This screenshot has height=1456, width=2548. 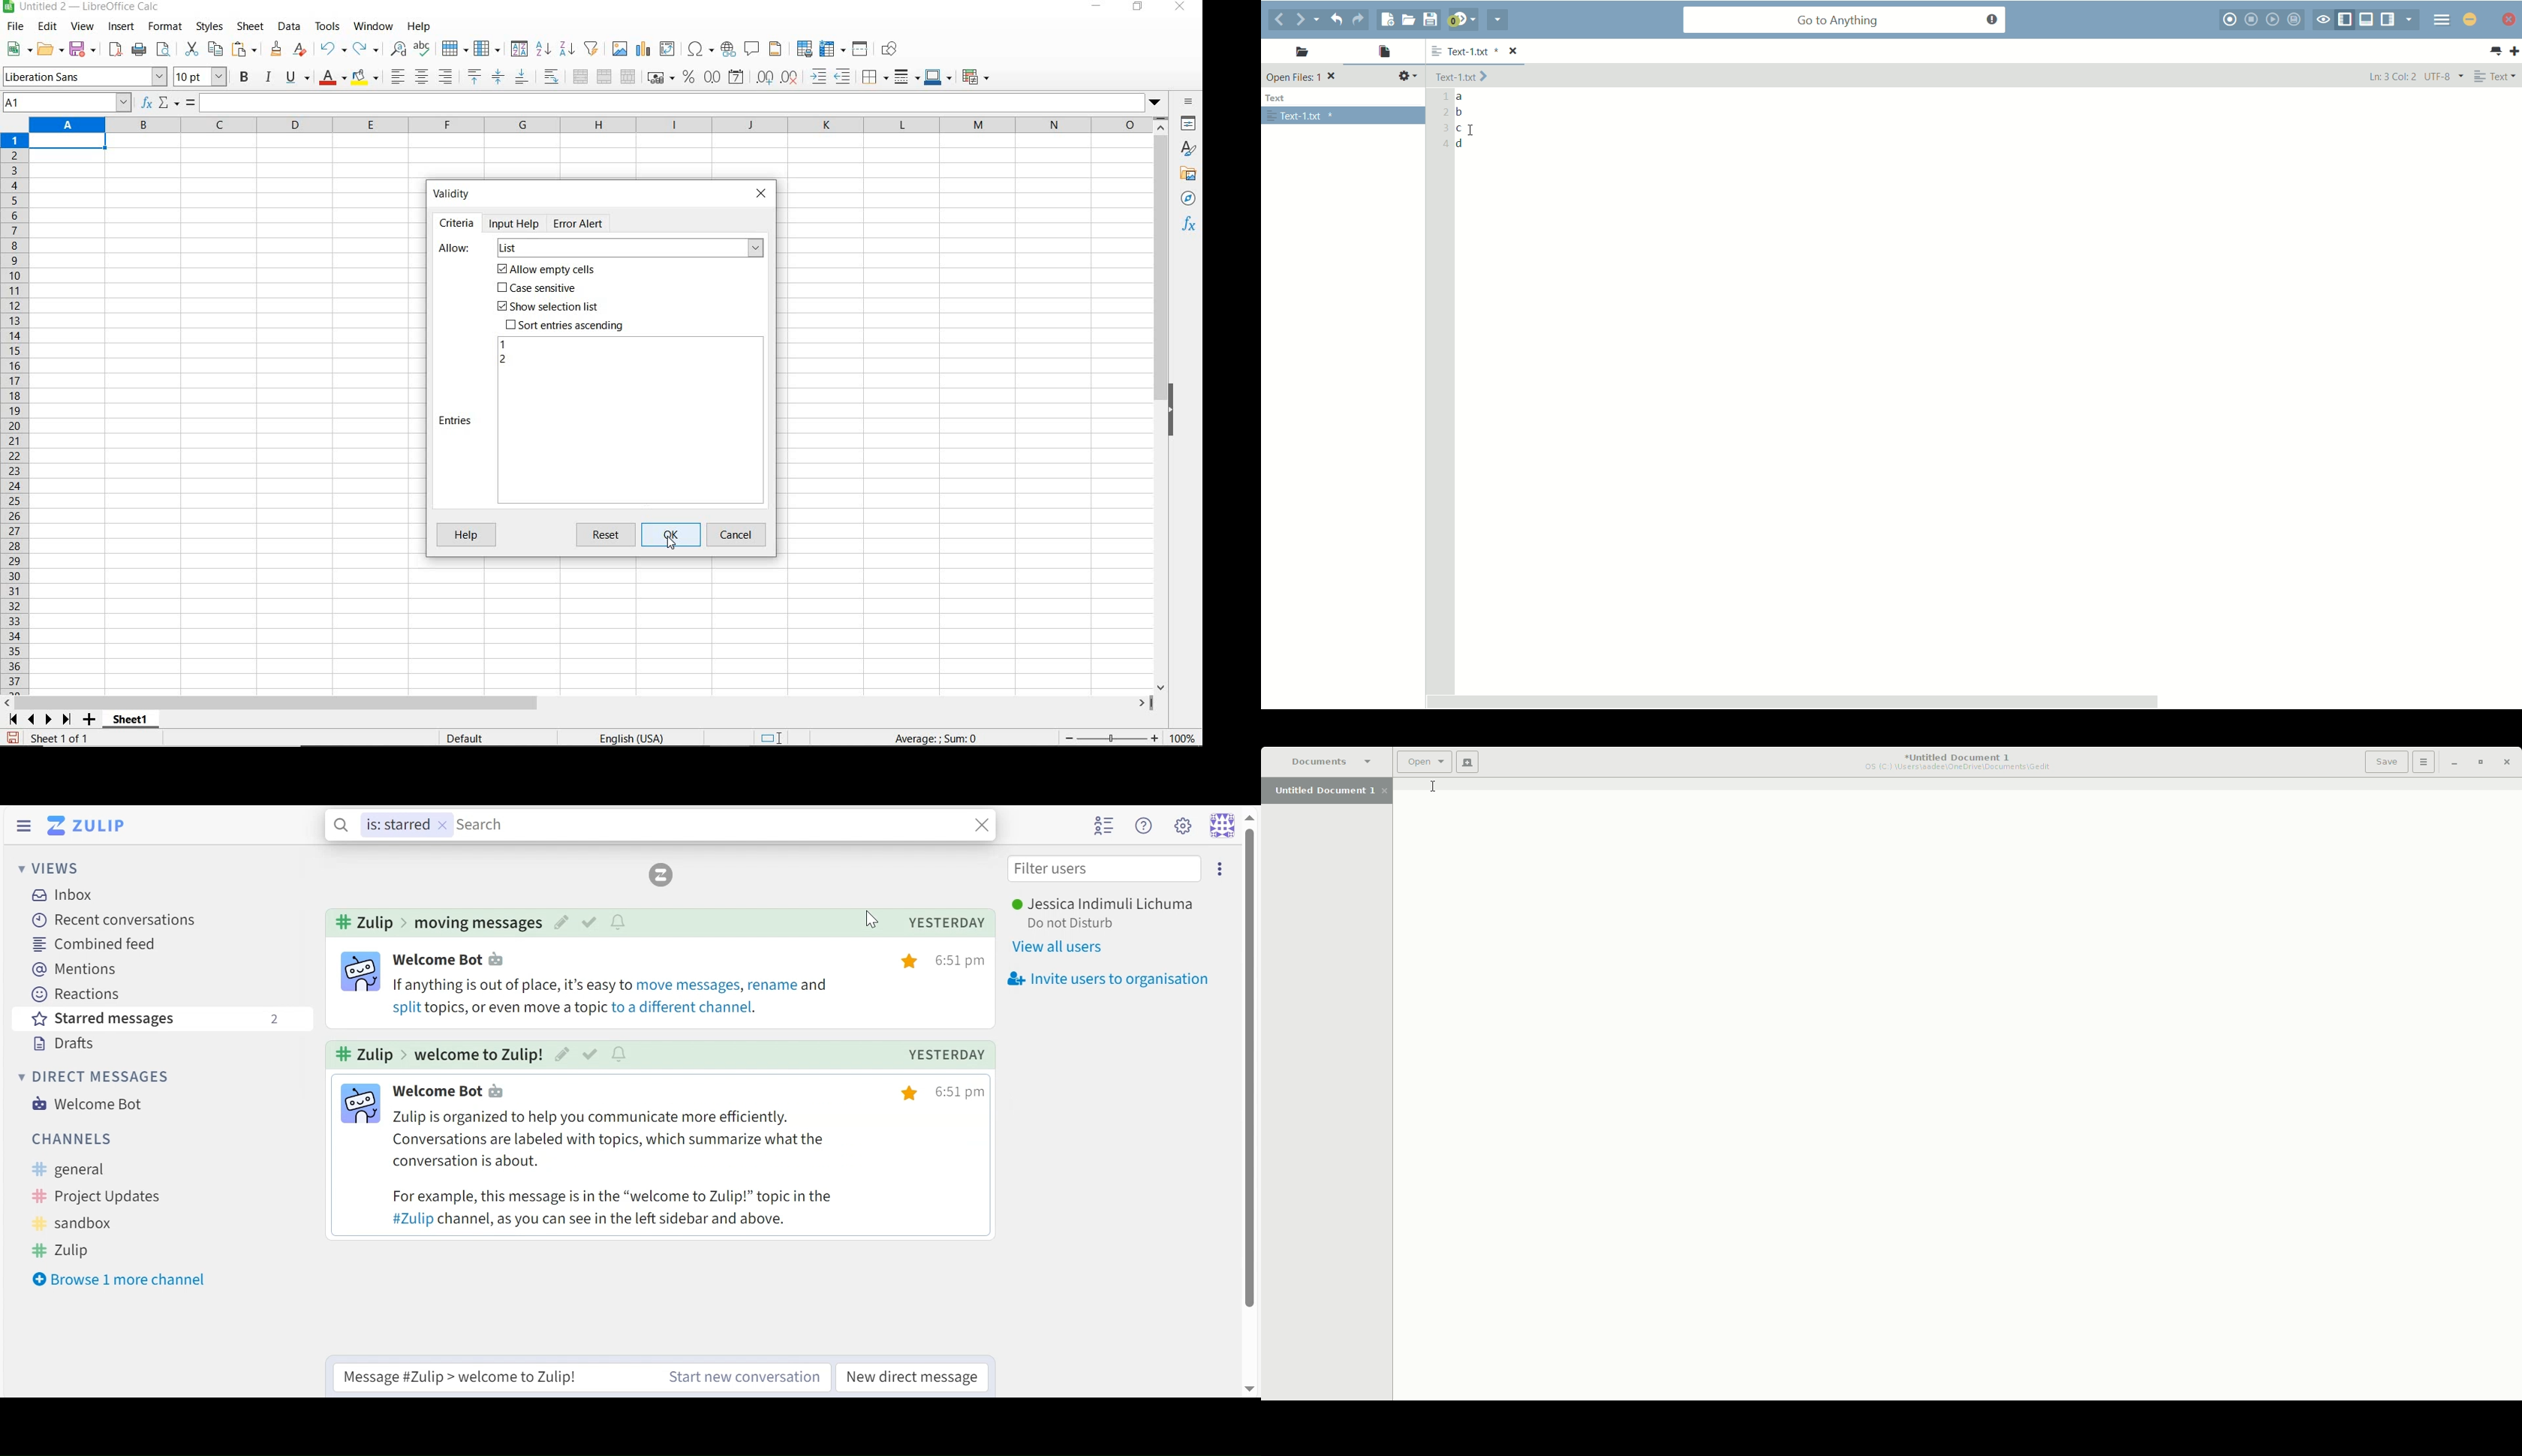 What do you see at coordinates (1220, 870) in the screenshot?
I see `settings` at bounding box center [1220, 870].